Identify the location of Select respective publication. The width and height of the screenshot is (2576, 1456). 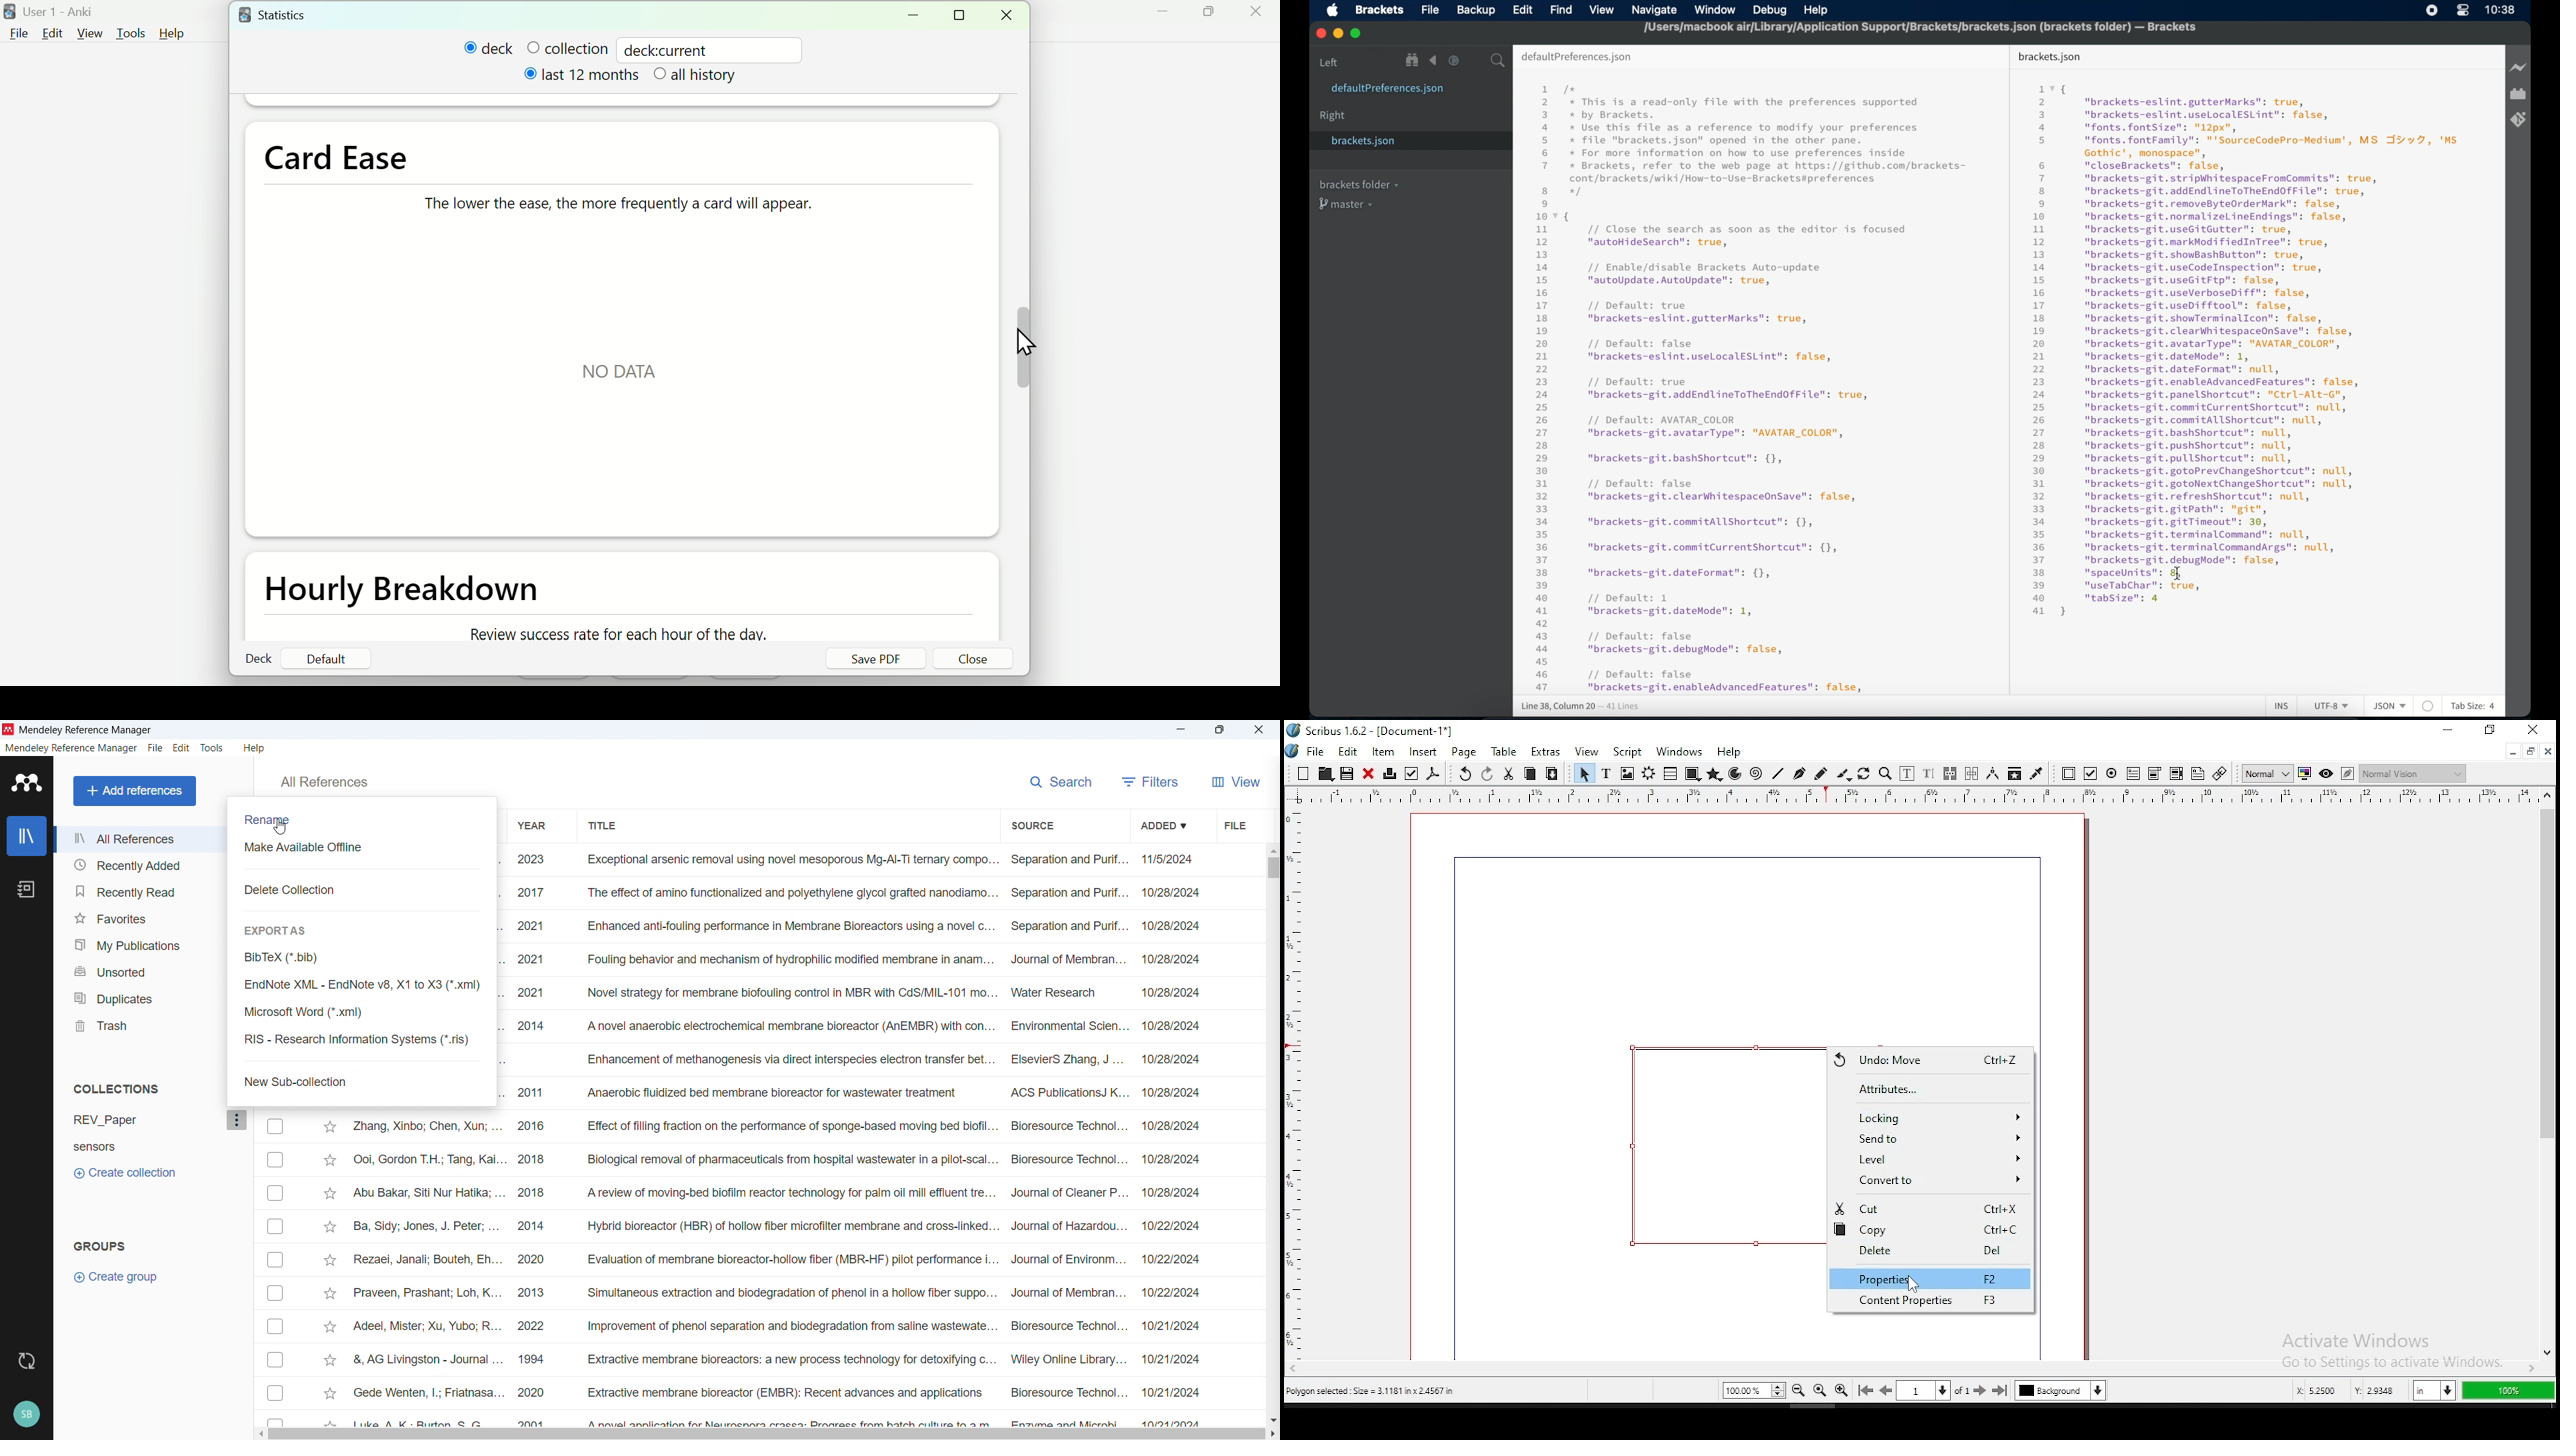
(275, 1392).